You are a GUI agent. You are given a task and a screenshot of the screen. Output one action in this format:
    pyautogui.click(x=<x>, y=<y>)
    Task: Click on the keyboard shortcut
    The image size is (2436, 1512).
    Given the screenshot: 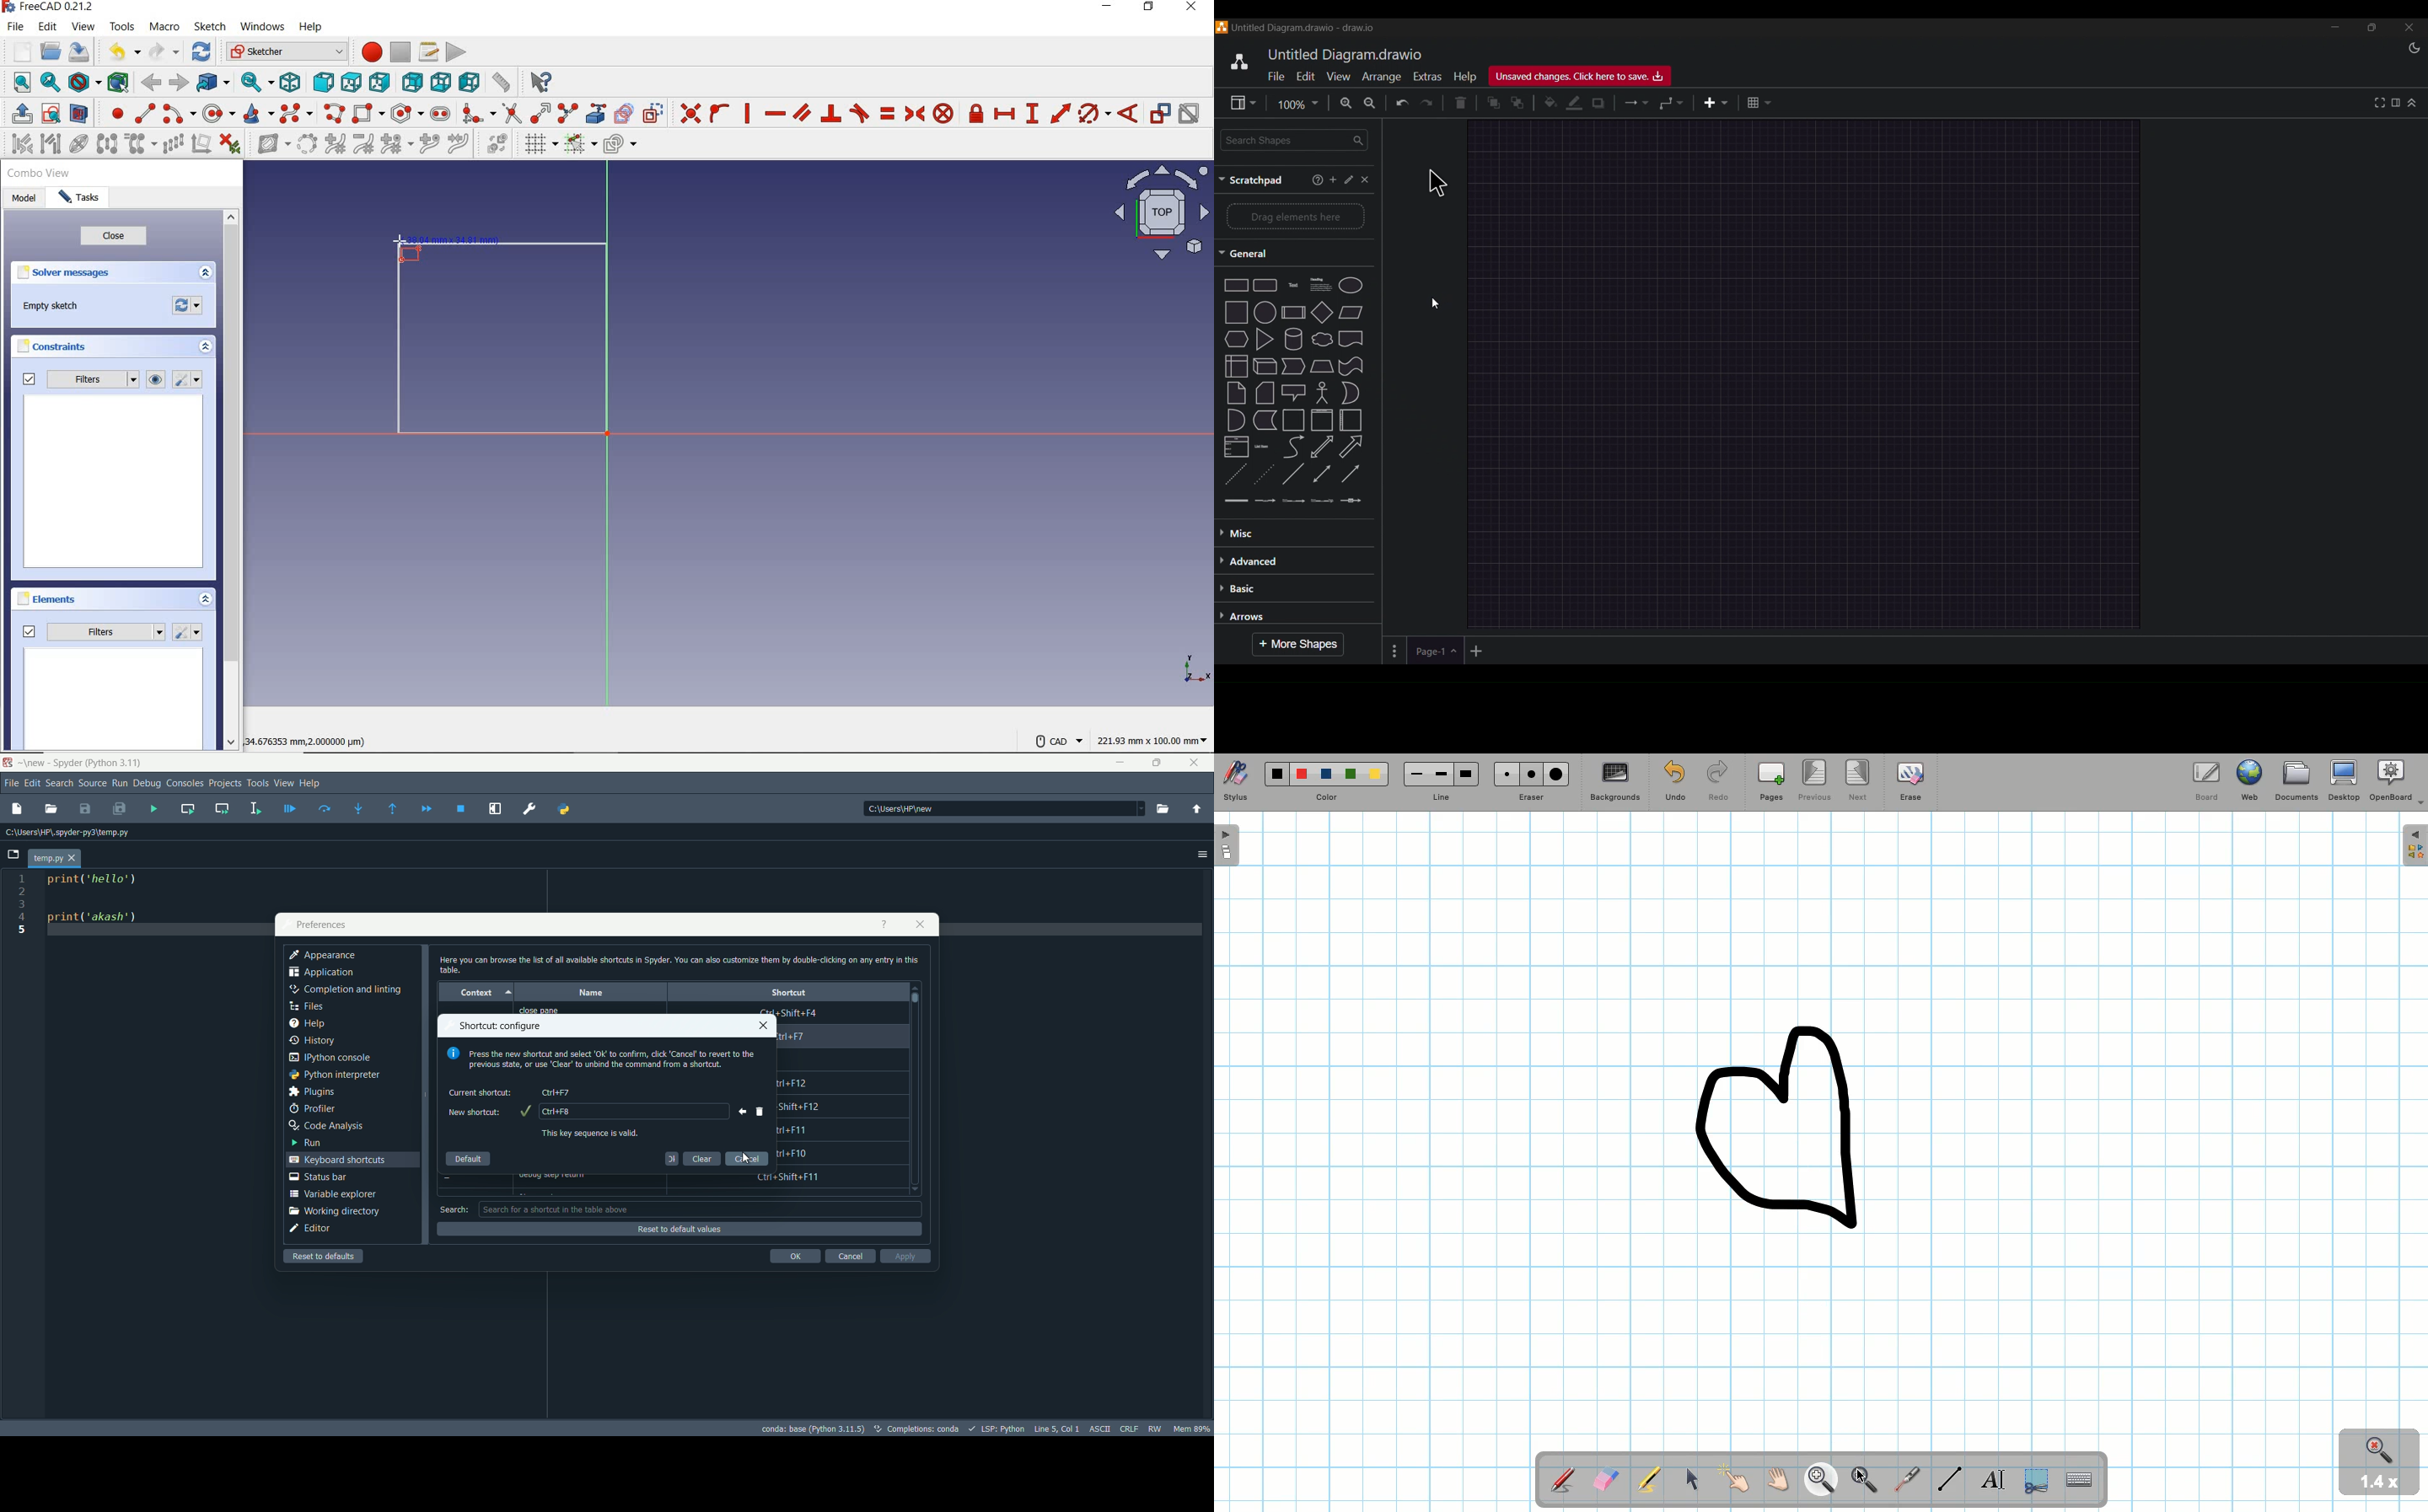 What is the action you would take?
    pyautogui.click(x=556, y=1092)
    